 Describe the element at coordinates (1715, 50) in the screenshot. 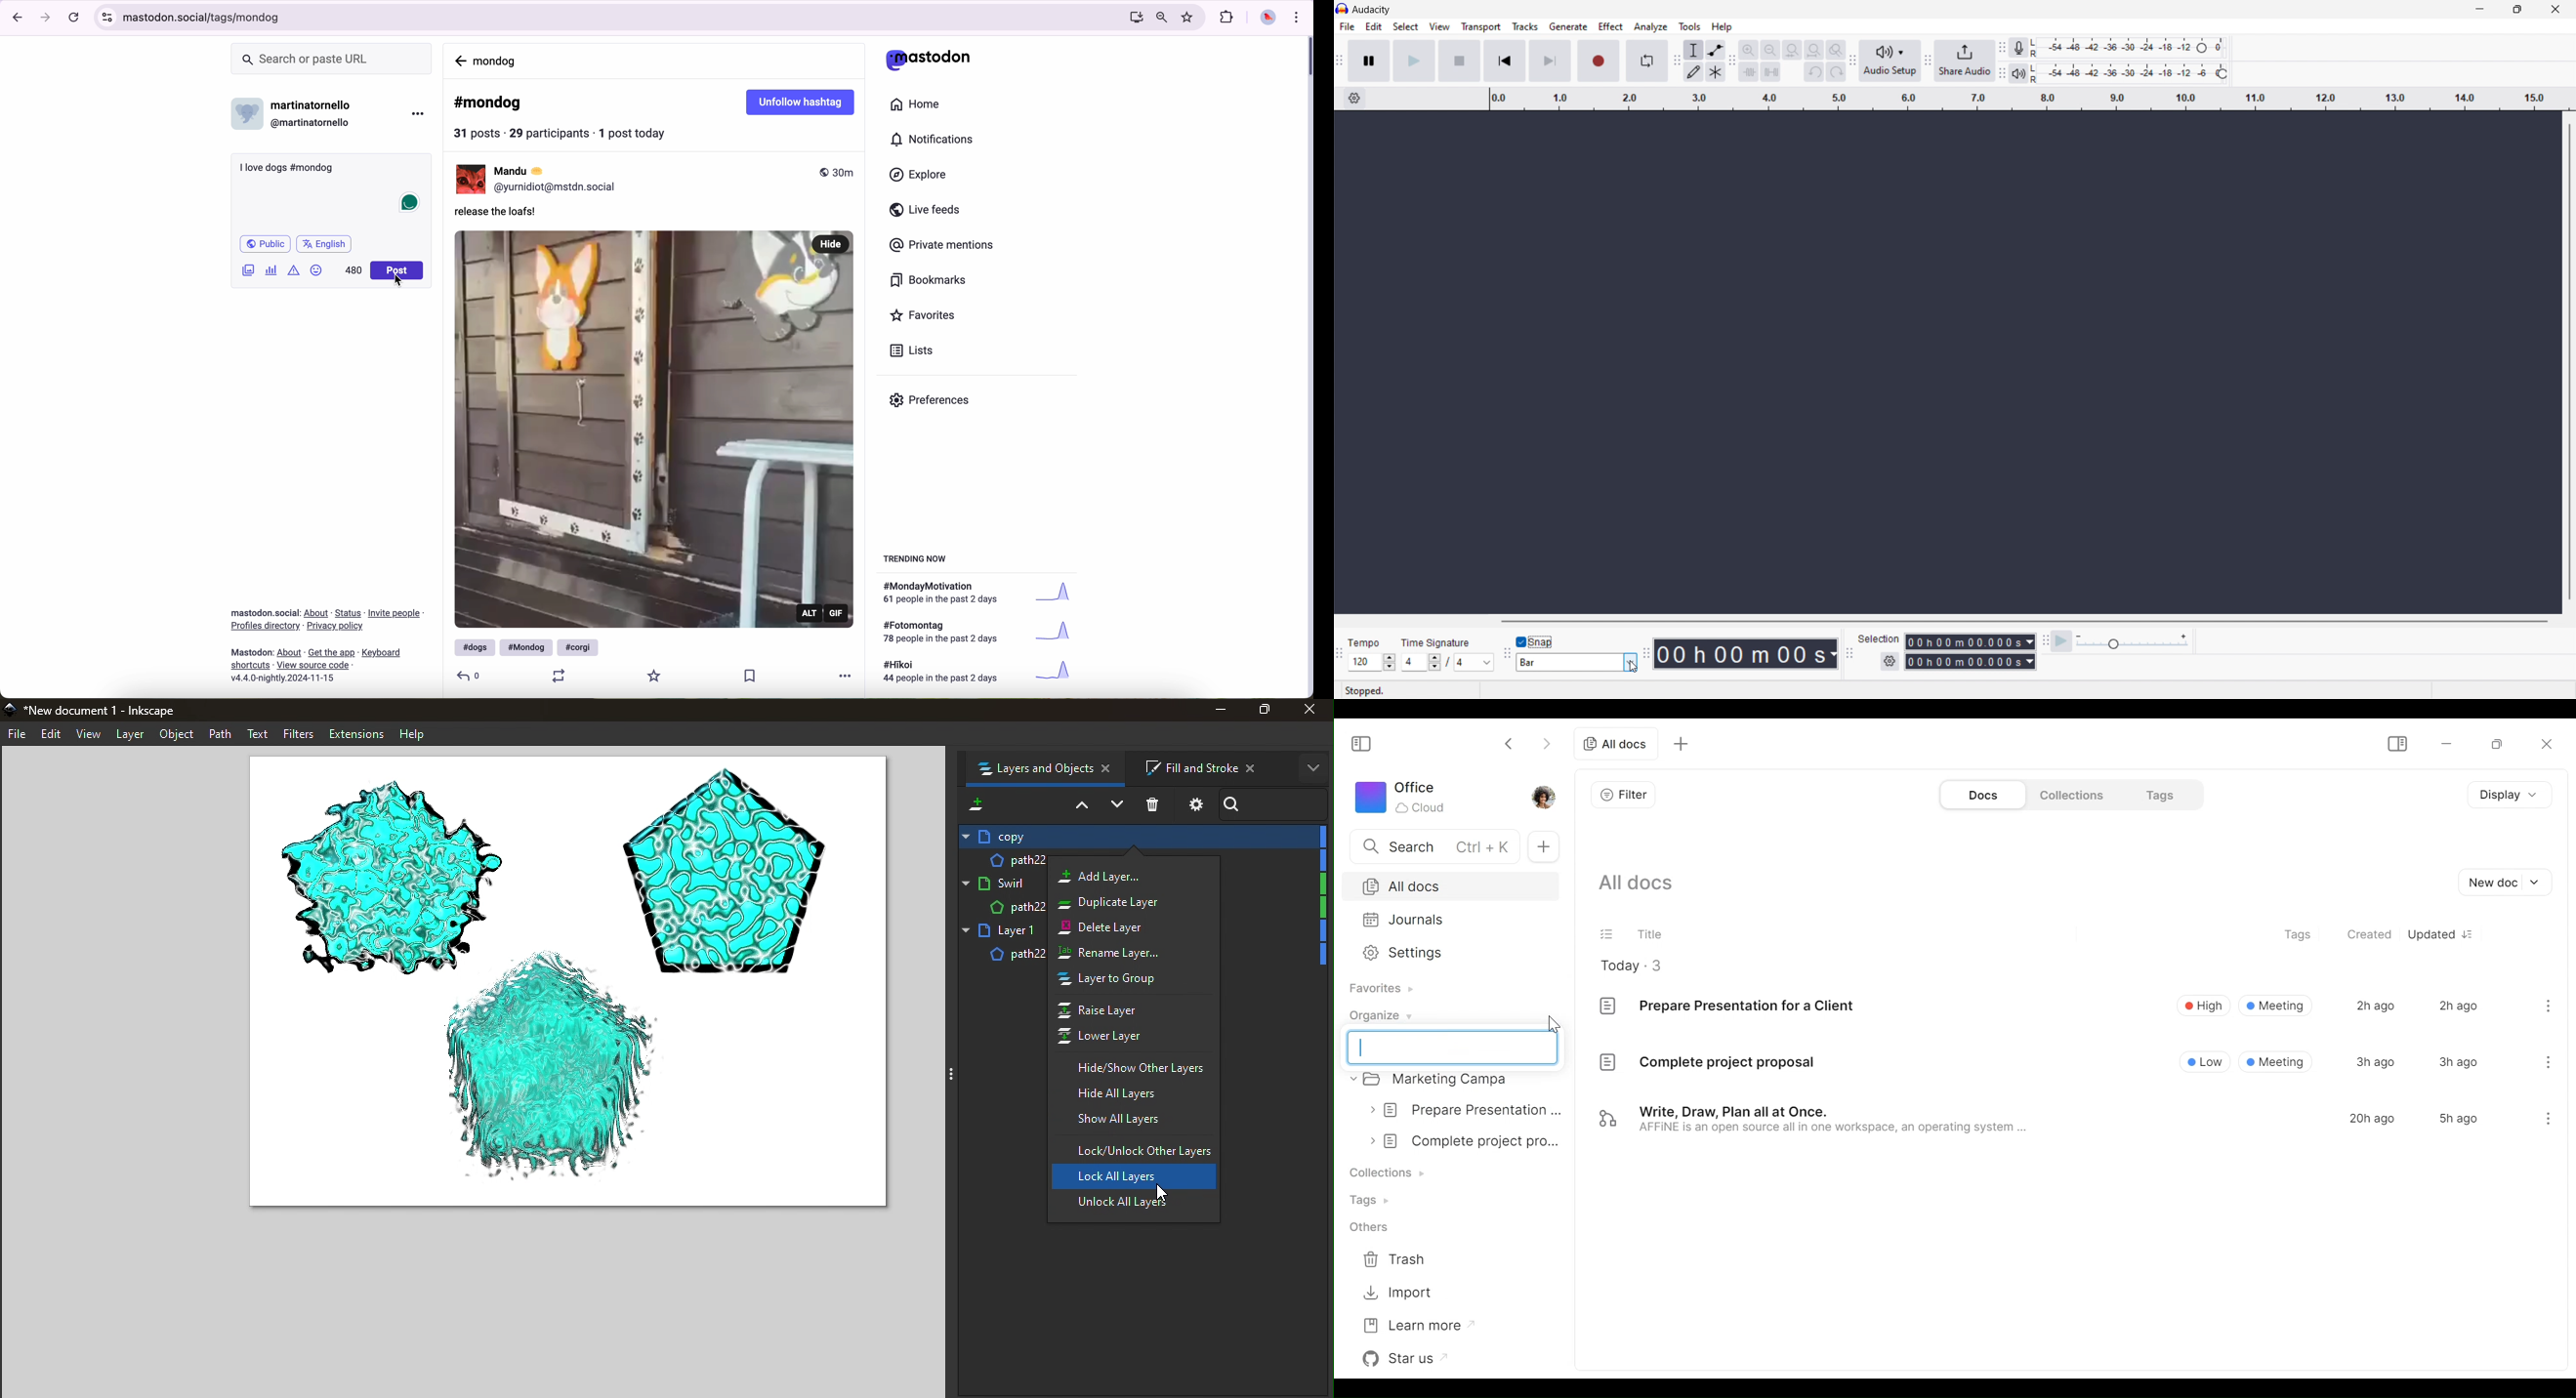

I see `envelop tool` at that location.